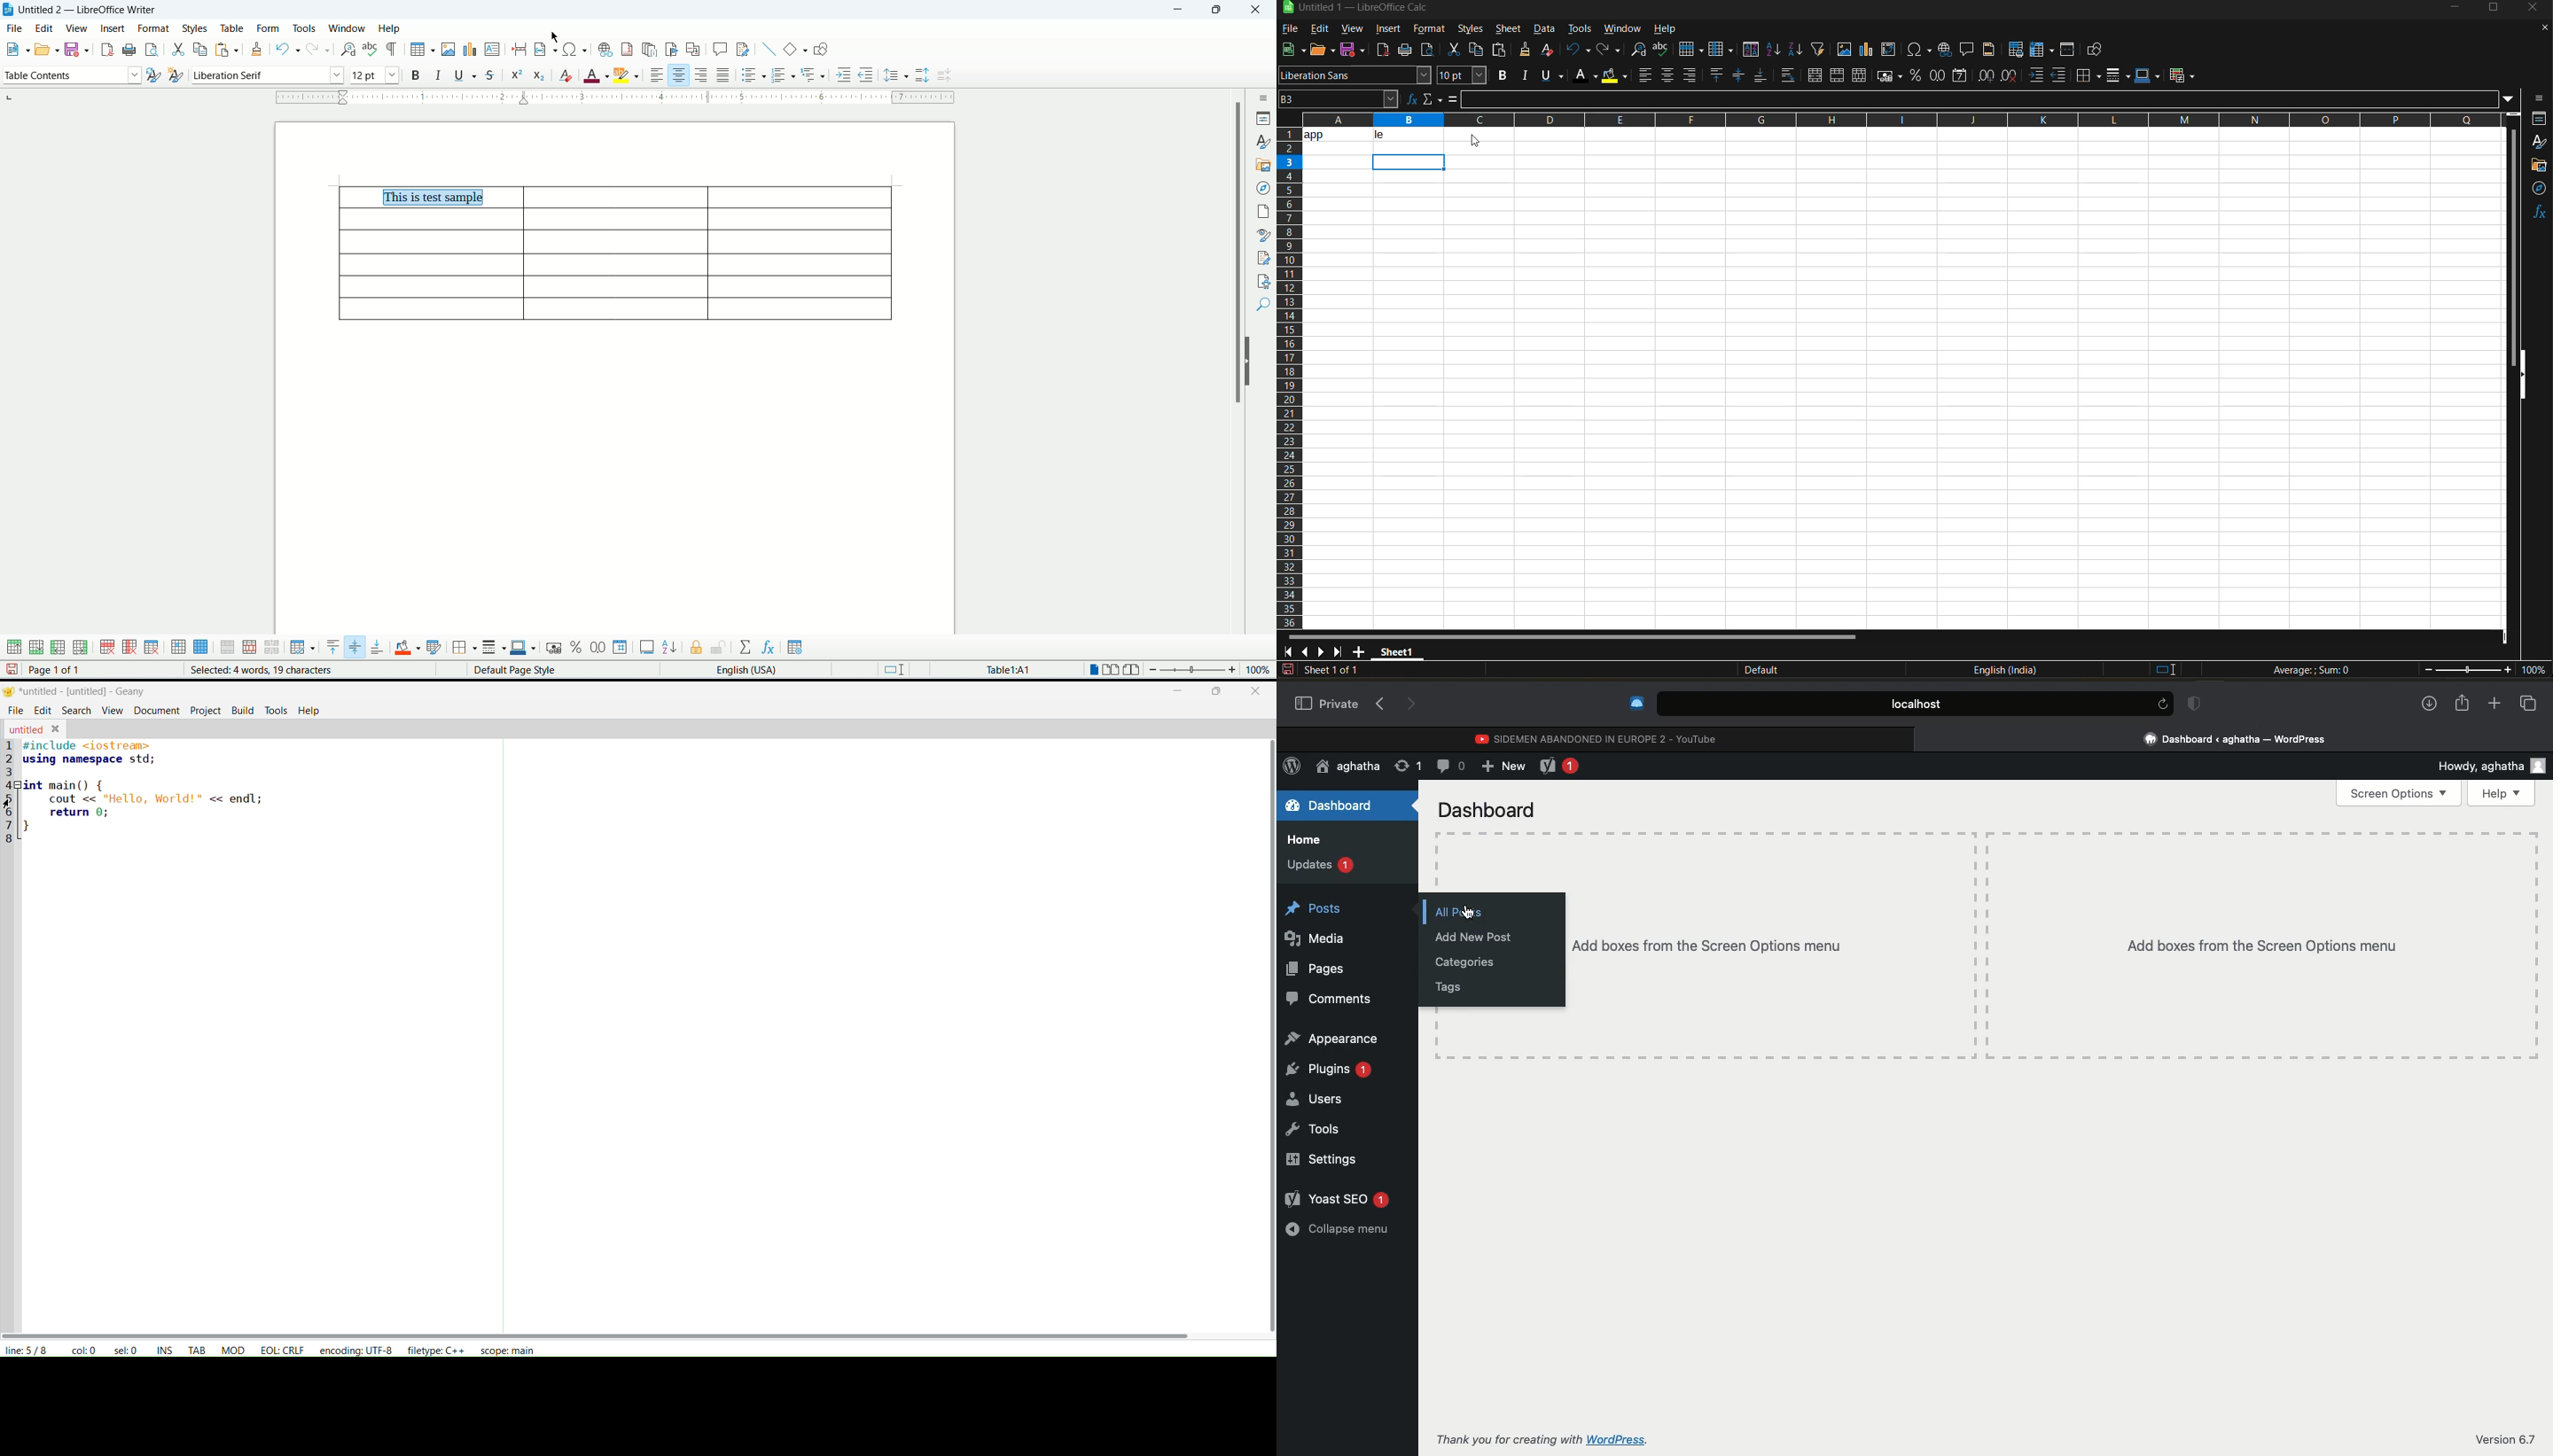 This screenshot has width=2576, height=1456. Describe the element at coordinates (1379, 705) in the screenshot. I see `Previous page` at that location.